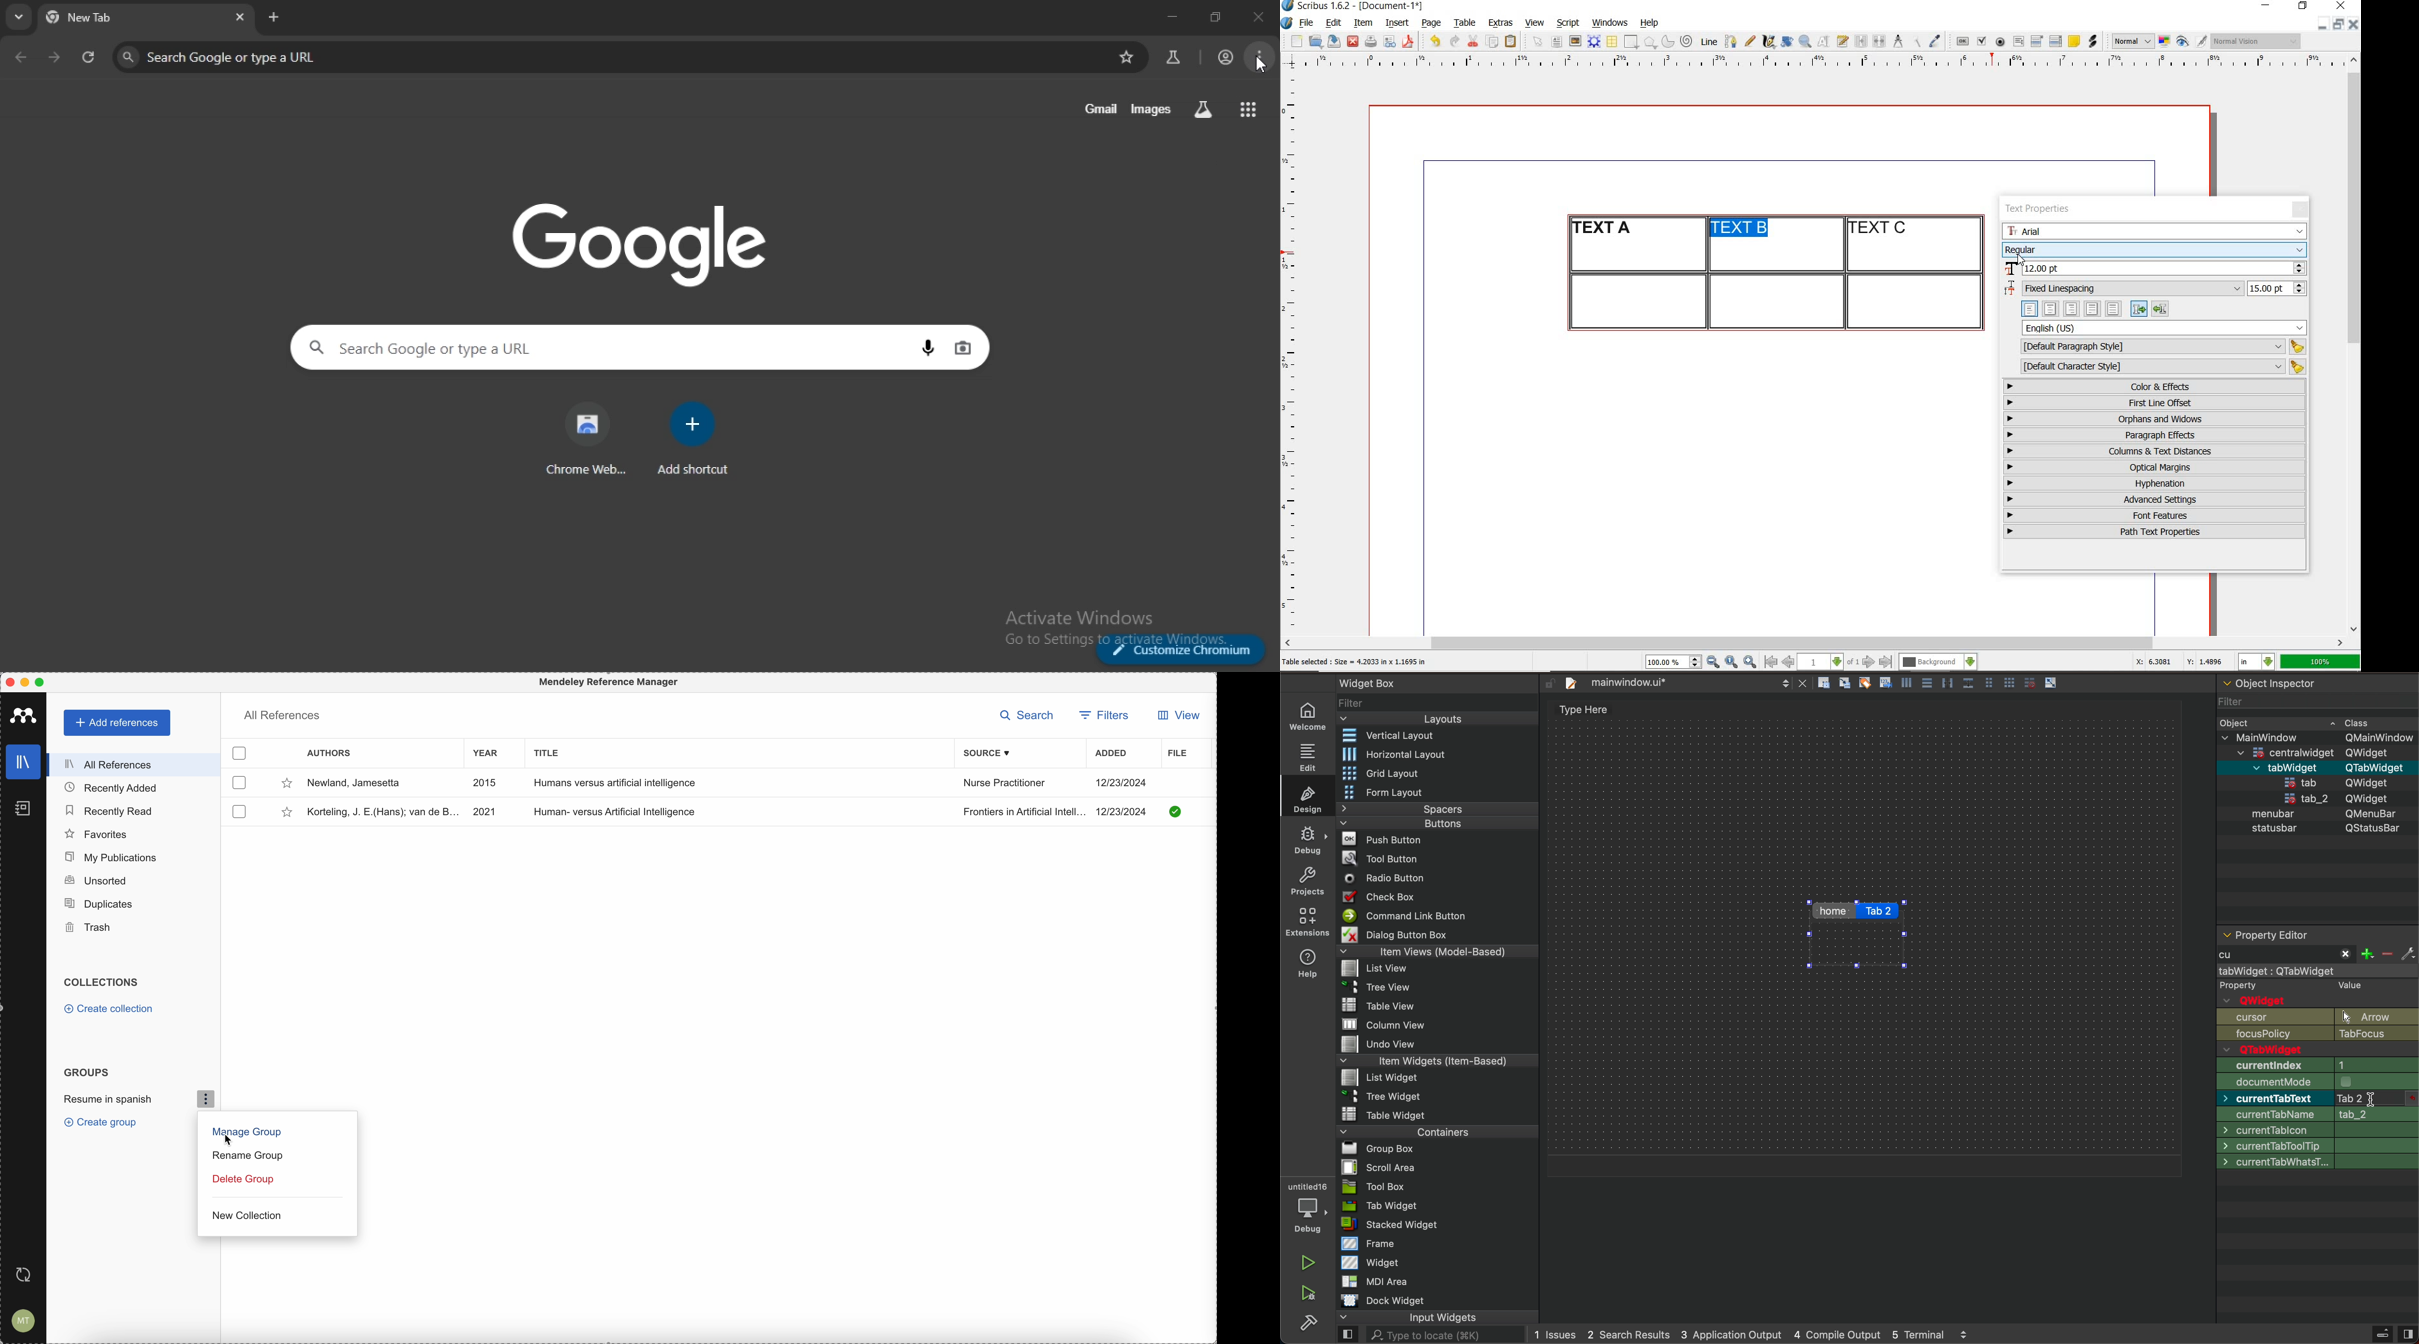  Describe the element at coordinates (1434, 41) in the screenshot. I see `undo` at that location.